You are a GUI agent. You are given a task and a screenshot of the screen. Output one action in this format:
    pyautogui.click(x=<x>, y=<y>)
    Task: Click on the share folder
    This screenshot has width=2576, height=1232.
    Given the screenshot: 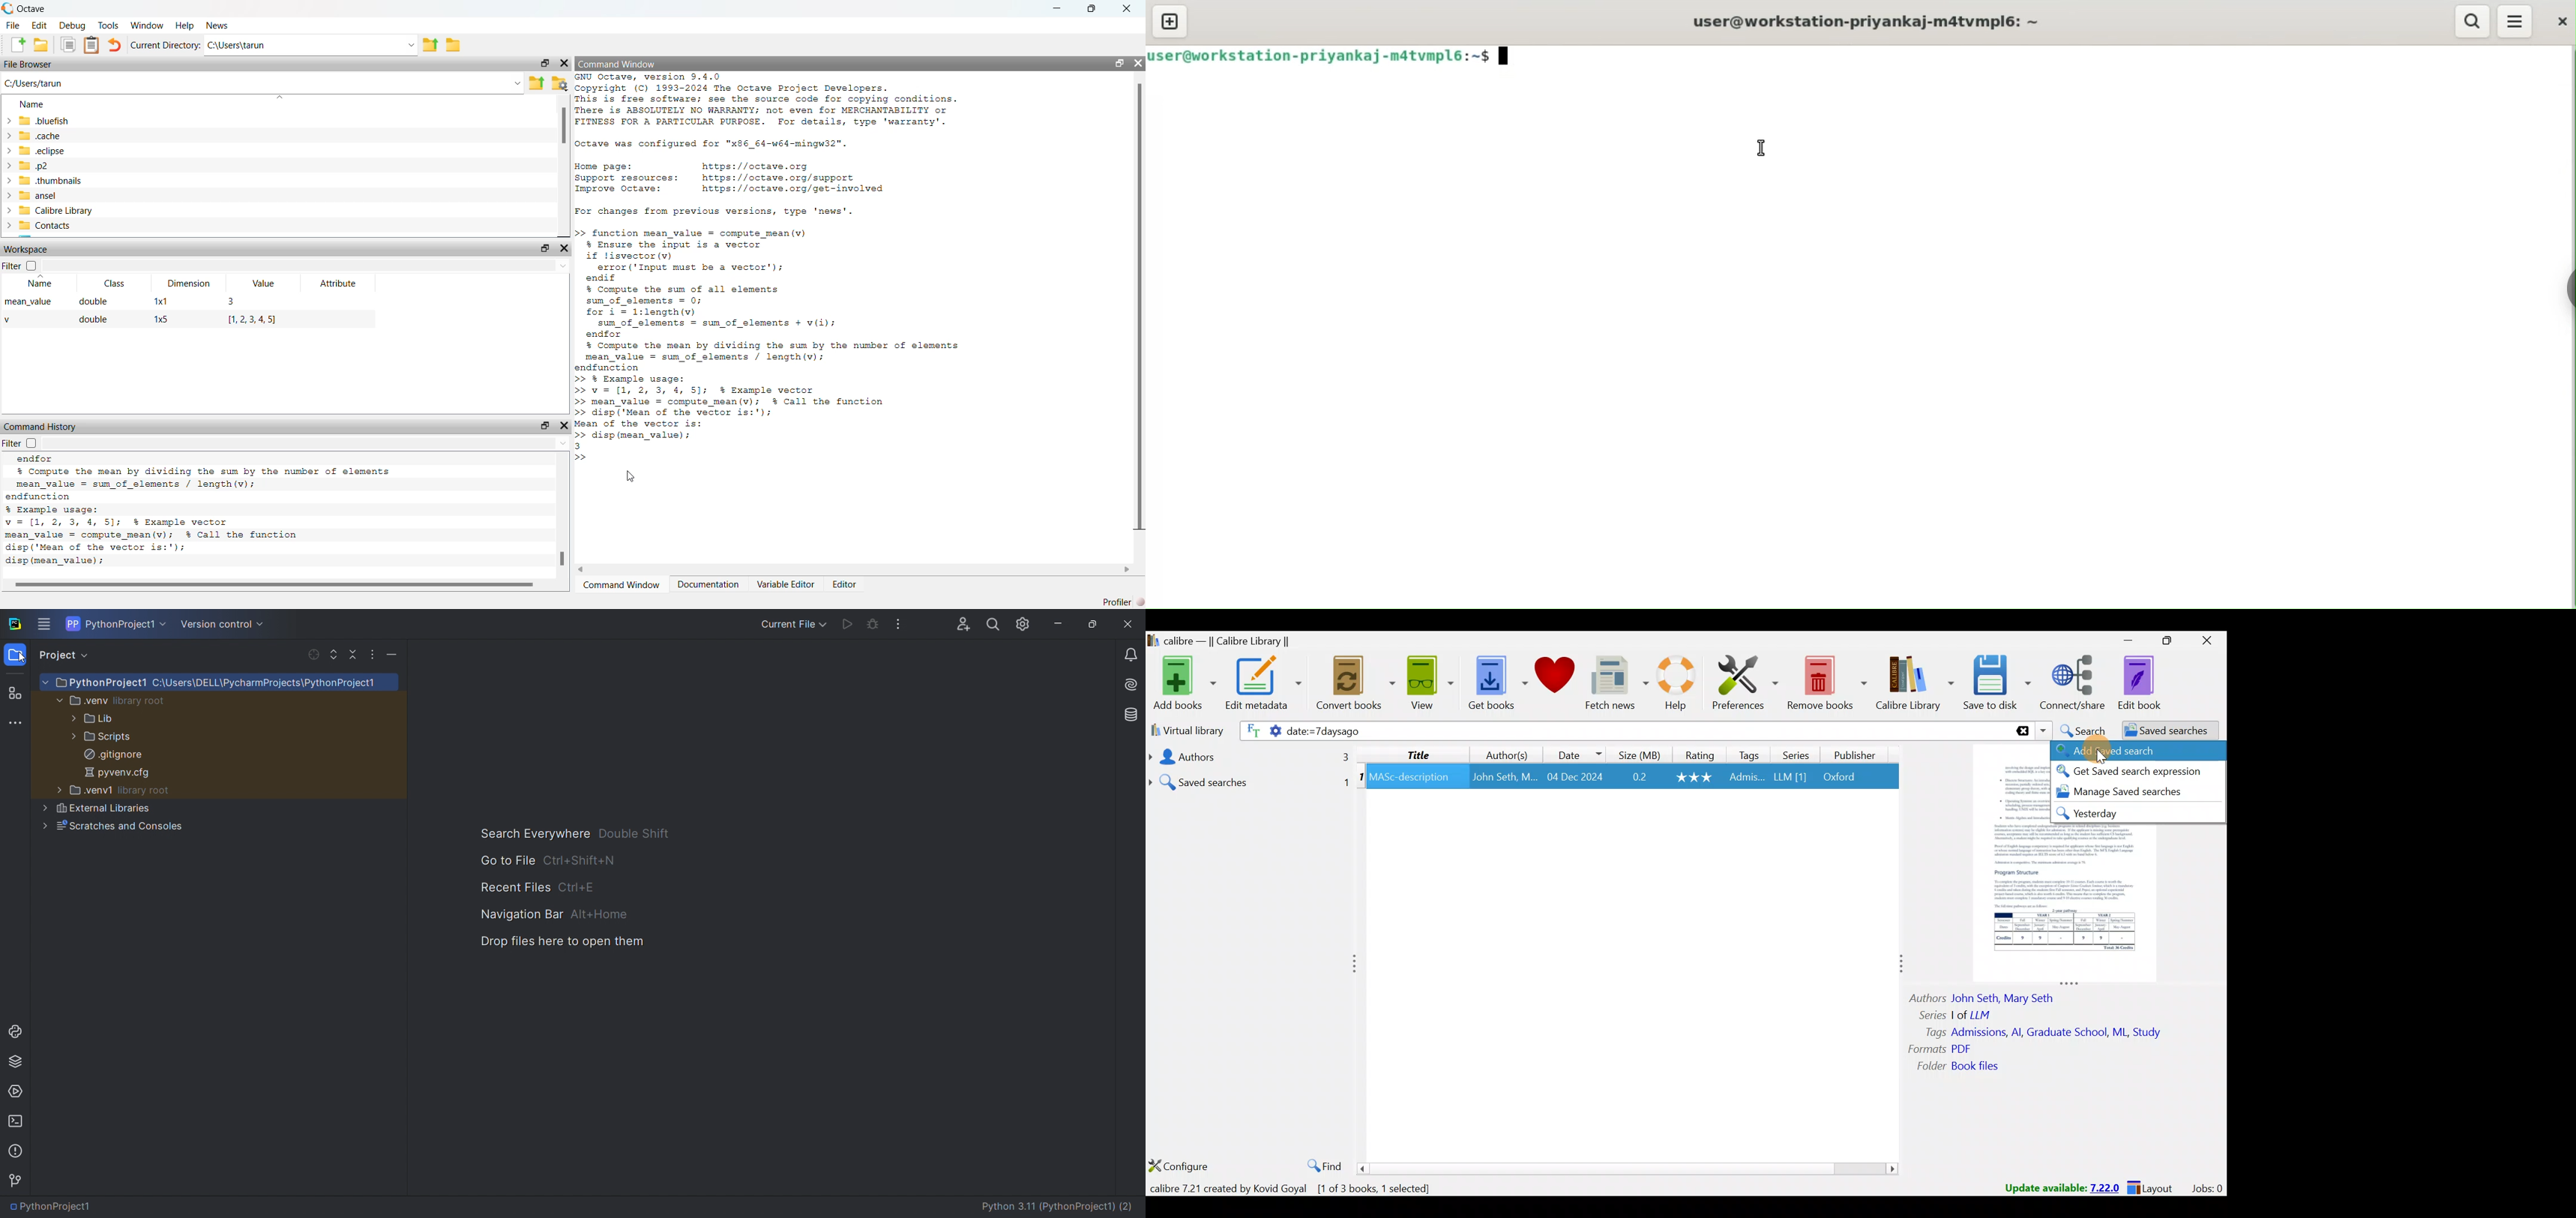 What is the action you would take?
    pyautogui.click(x=430, y=45)
    